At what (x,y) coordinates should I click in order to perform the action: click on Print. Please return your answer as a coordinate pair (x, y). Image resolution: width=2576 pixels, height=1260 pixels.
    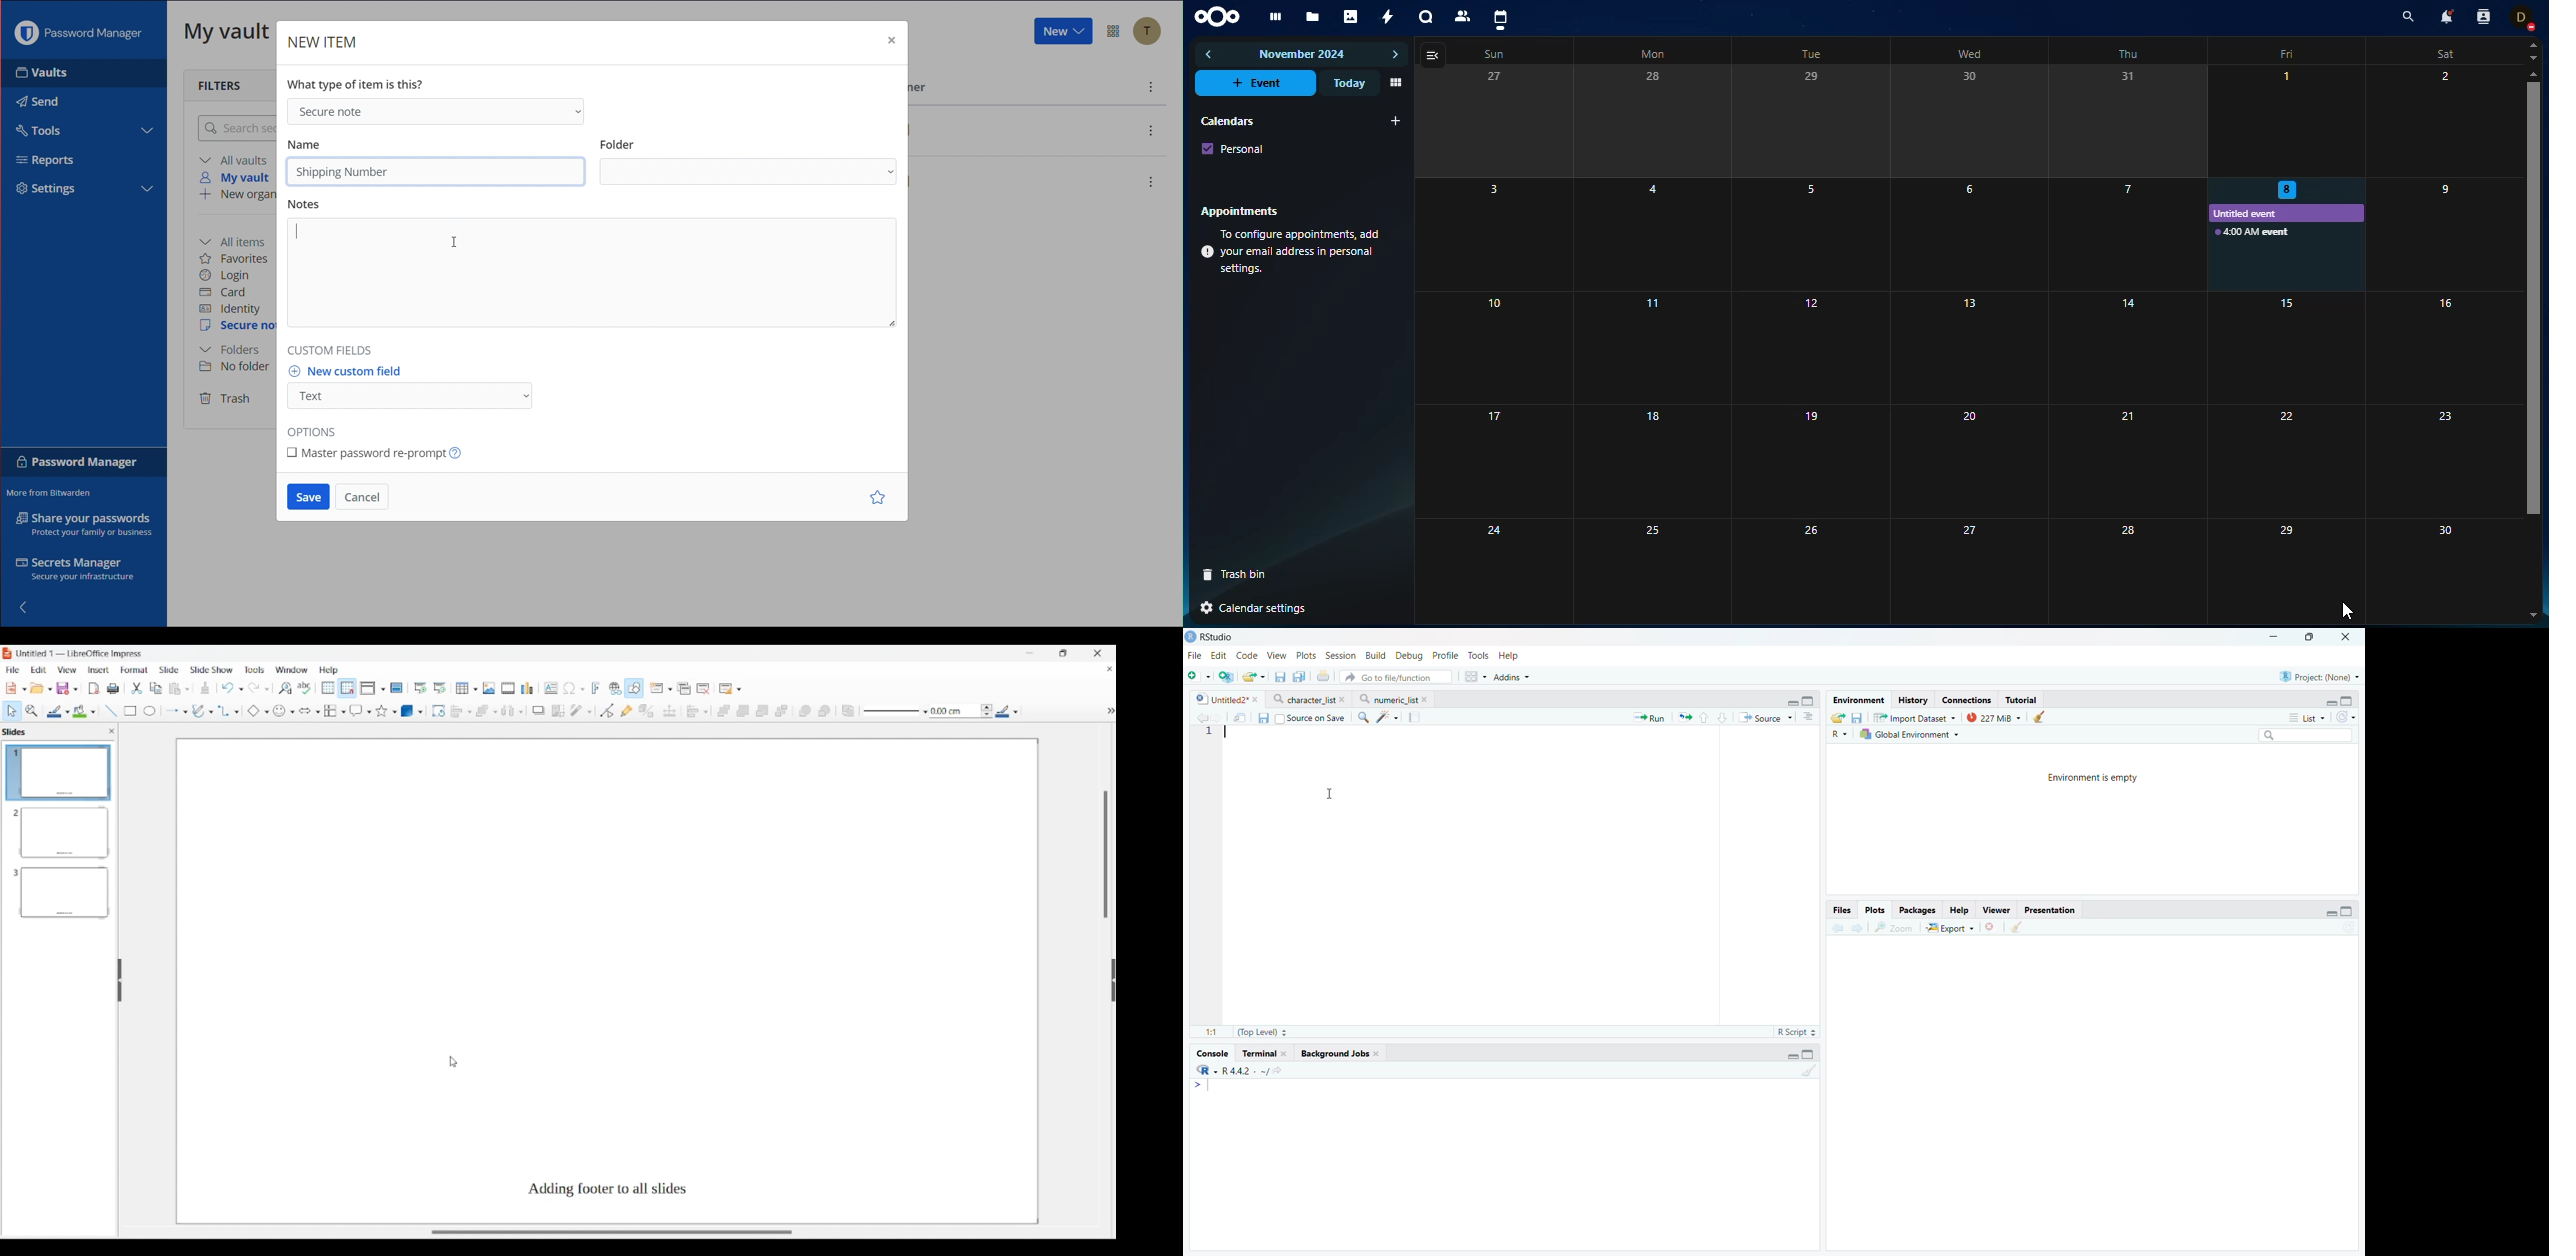
    Looking at the image, I should click on (1322, 677).